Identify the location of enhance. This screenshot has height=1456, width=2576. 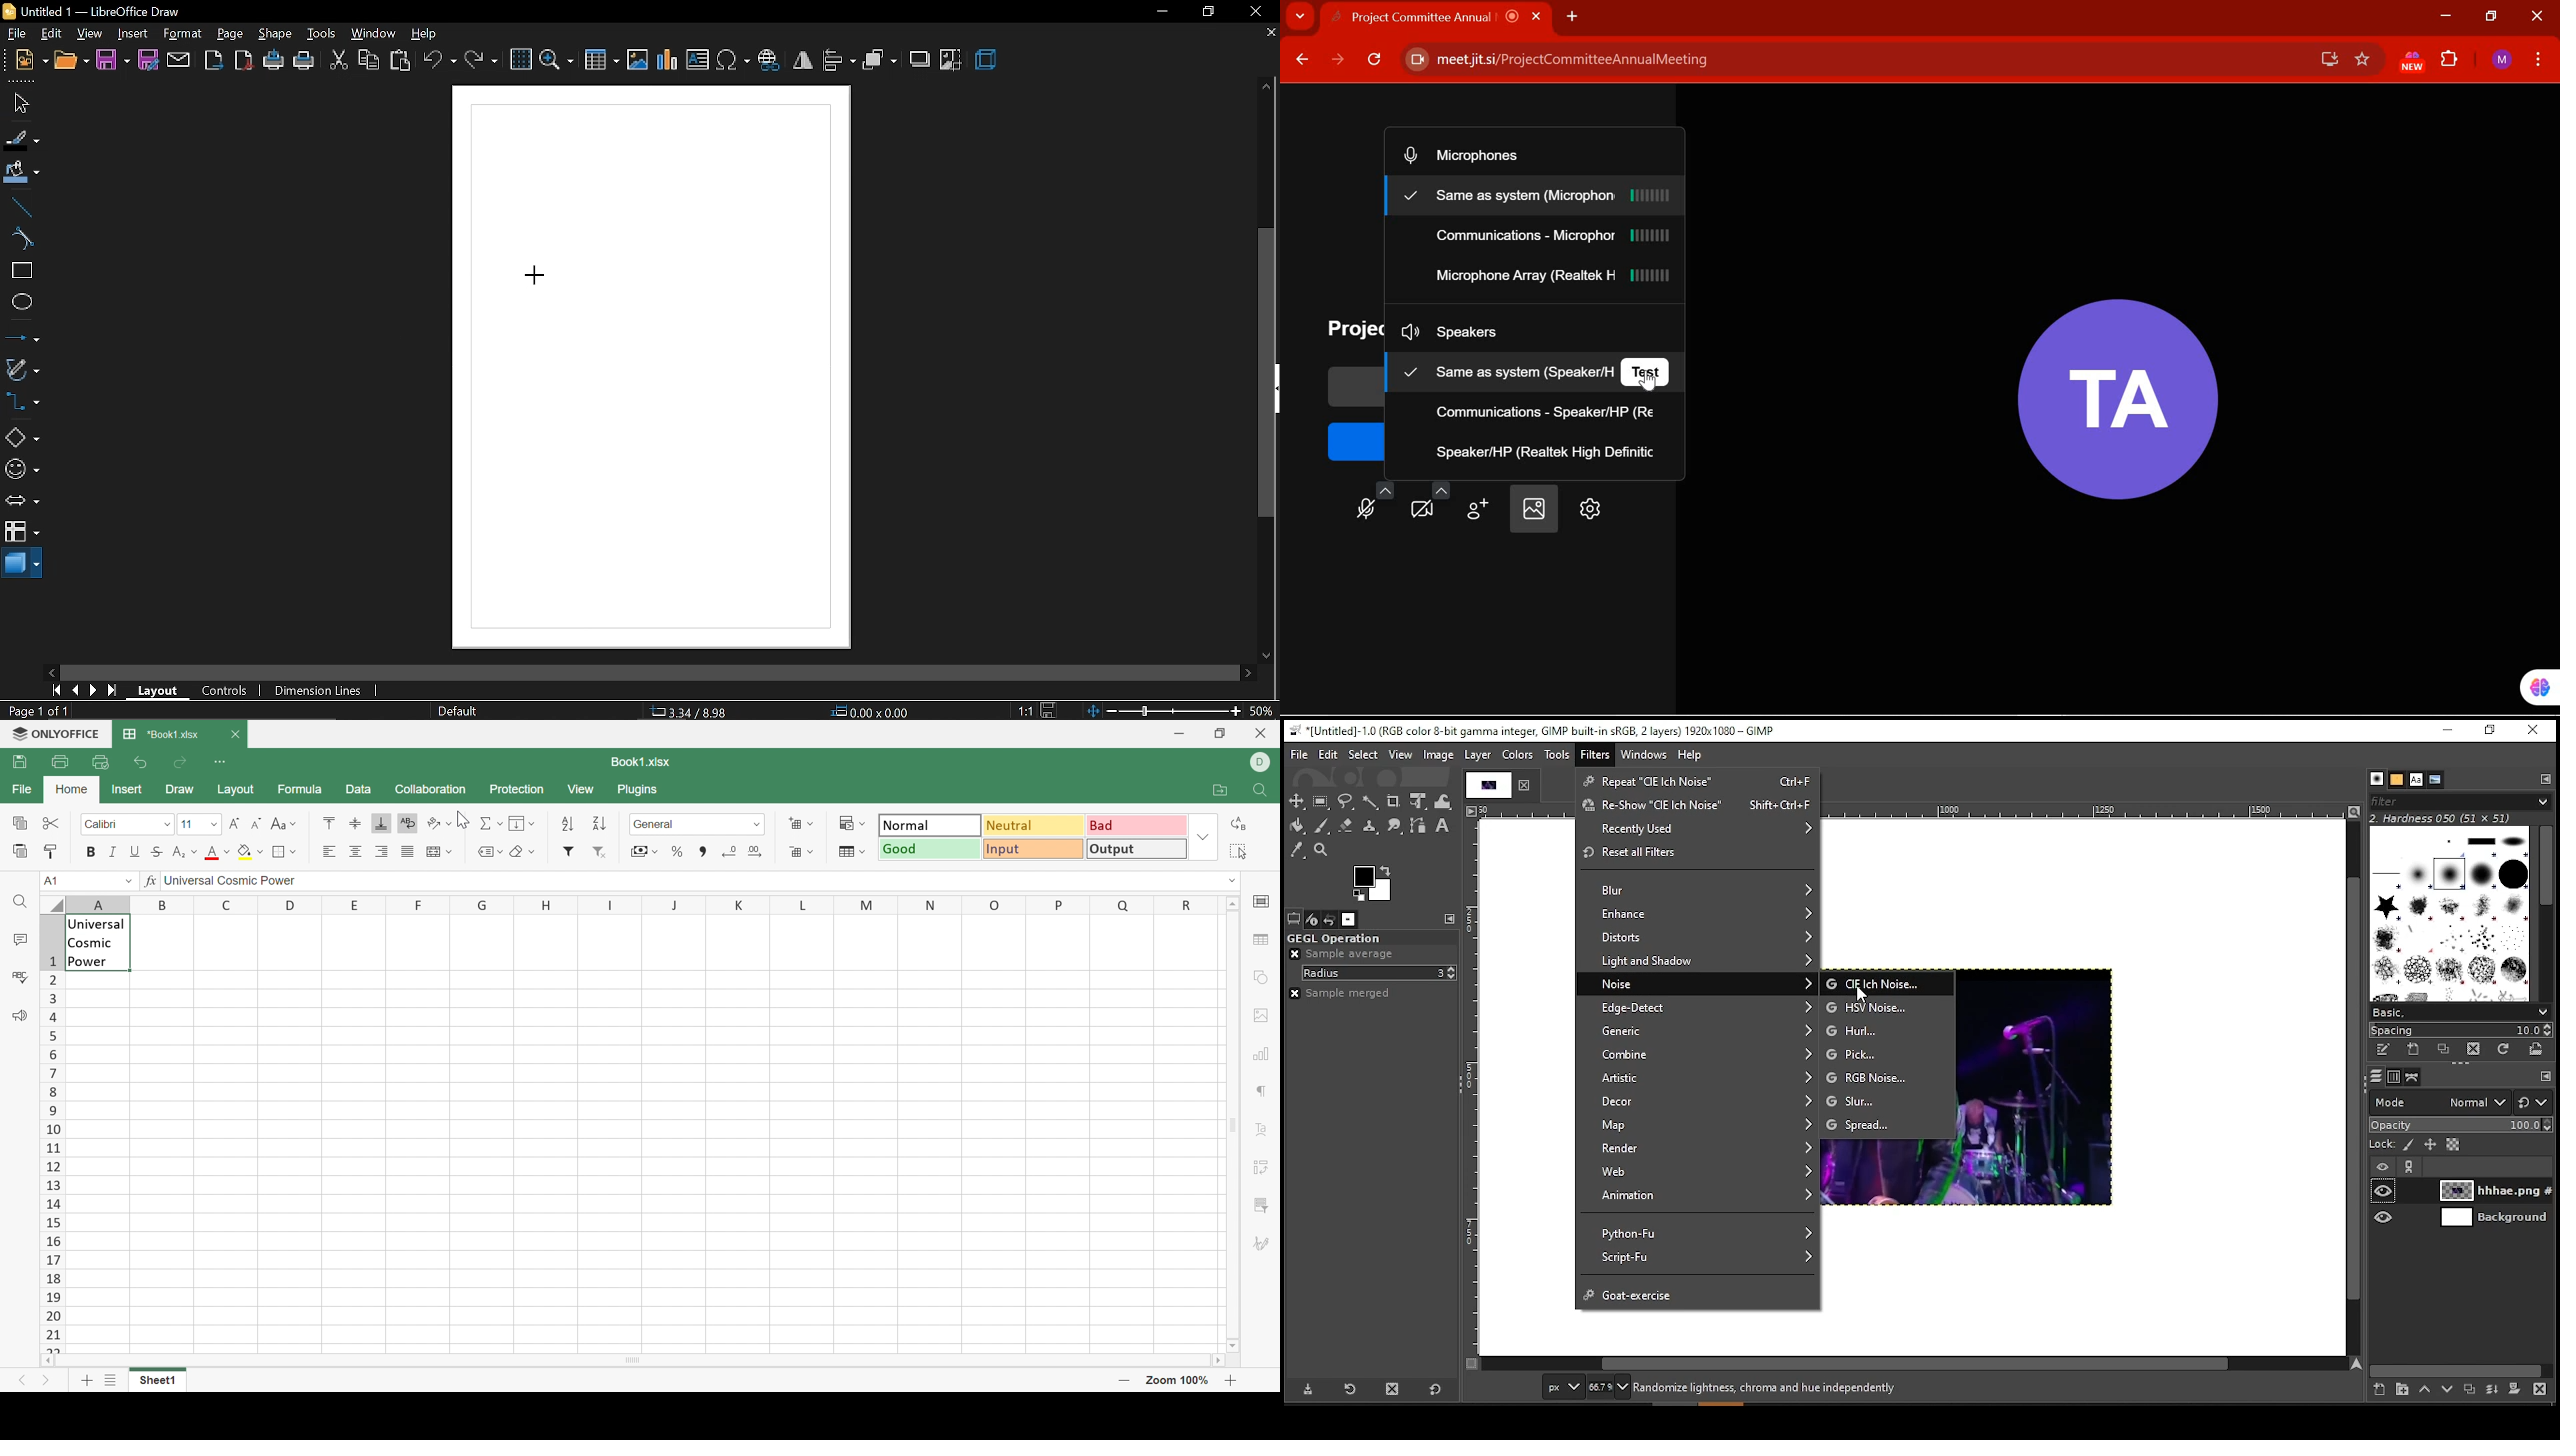
(1699, 914).